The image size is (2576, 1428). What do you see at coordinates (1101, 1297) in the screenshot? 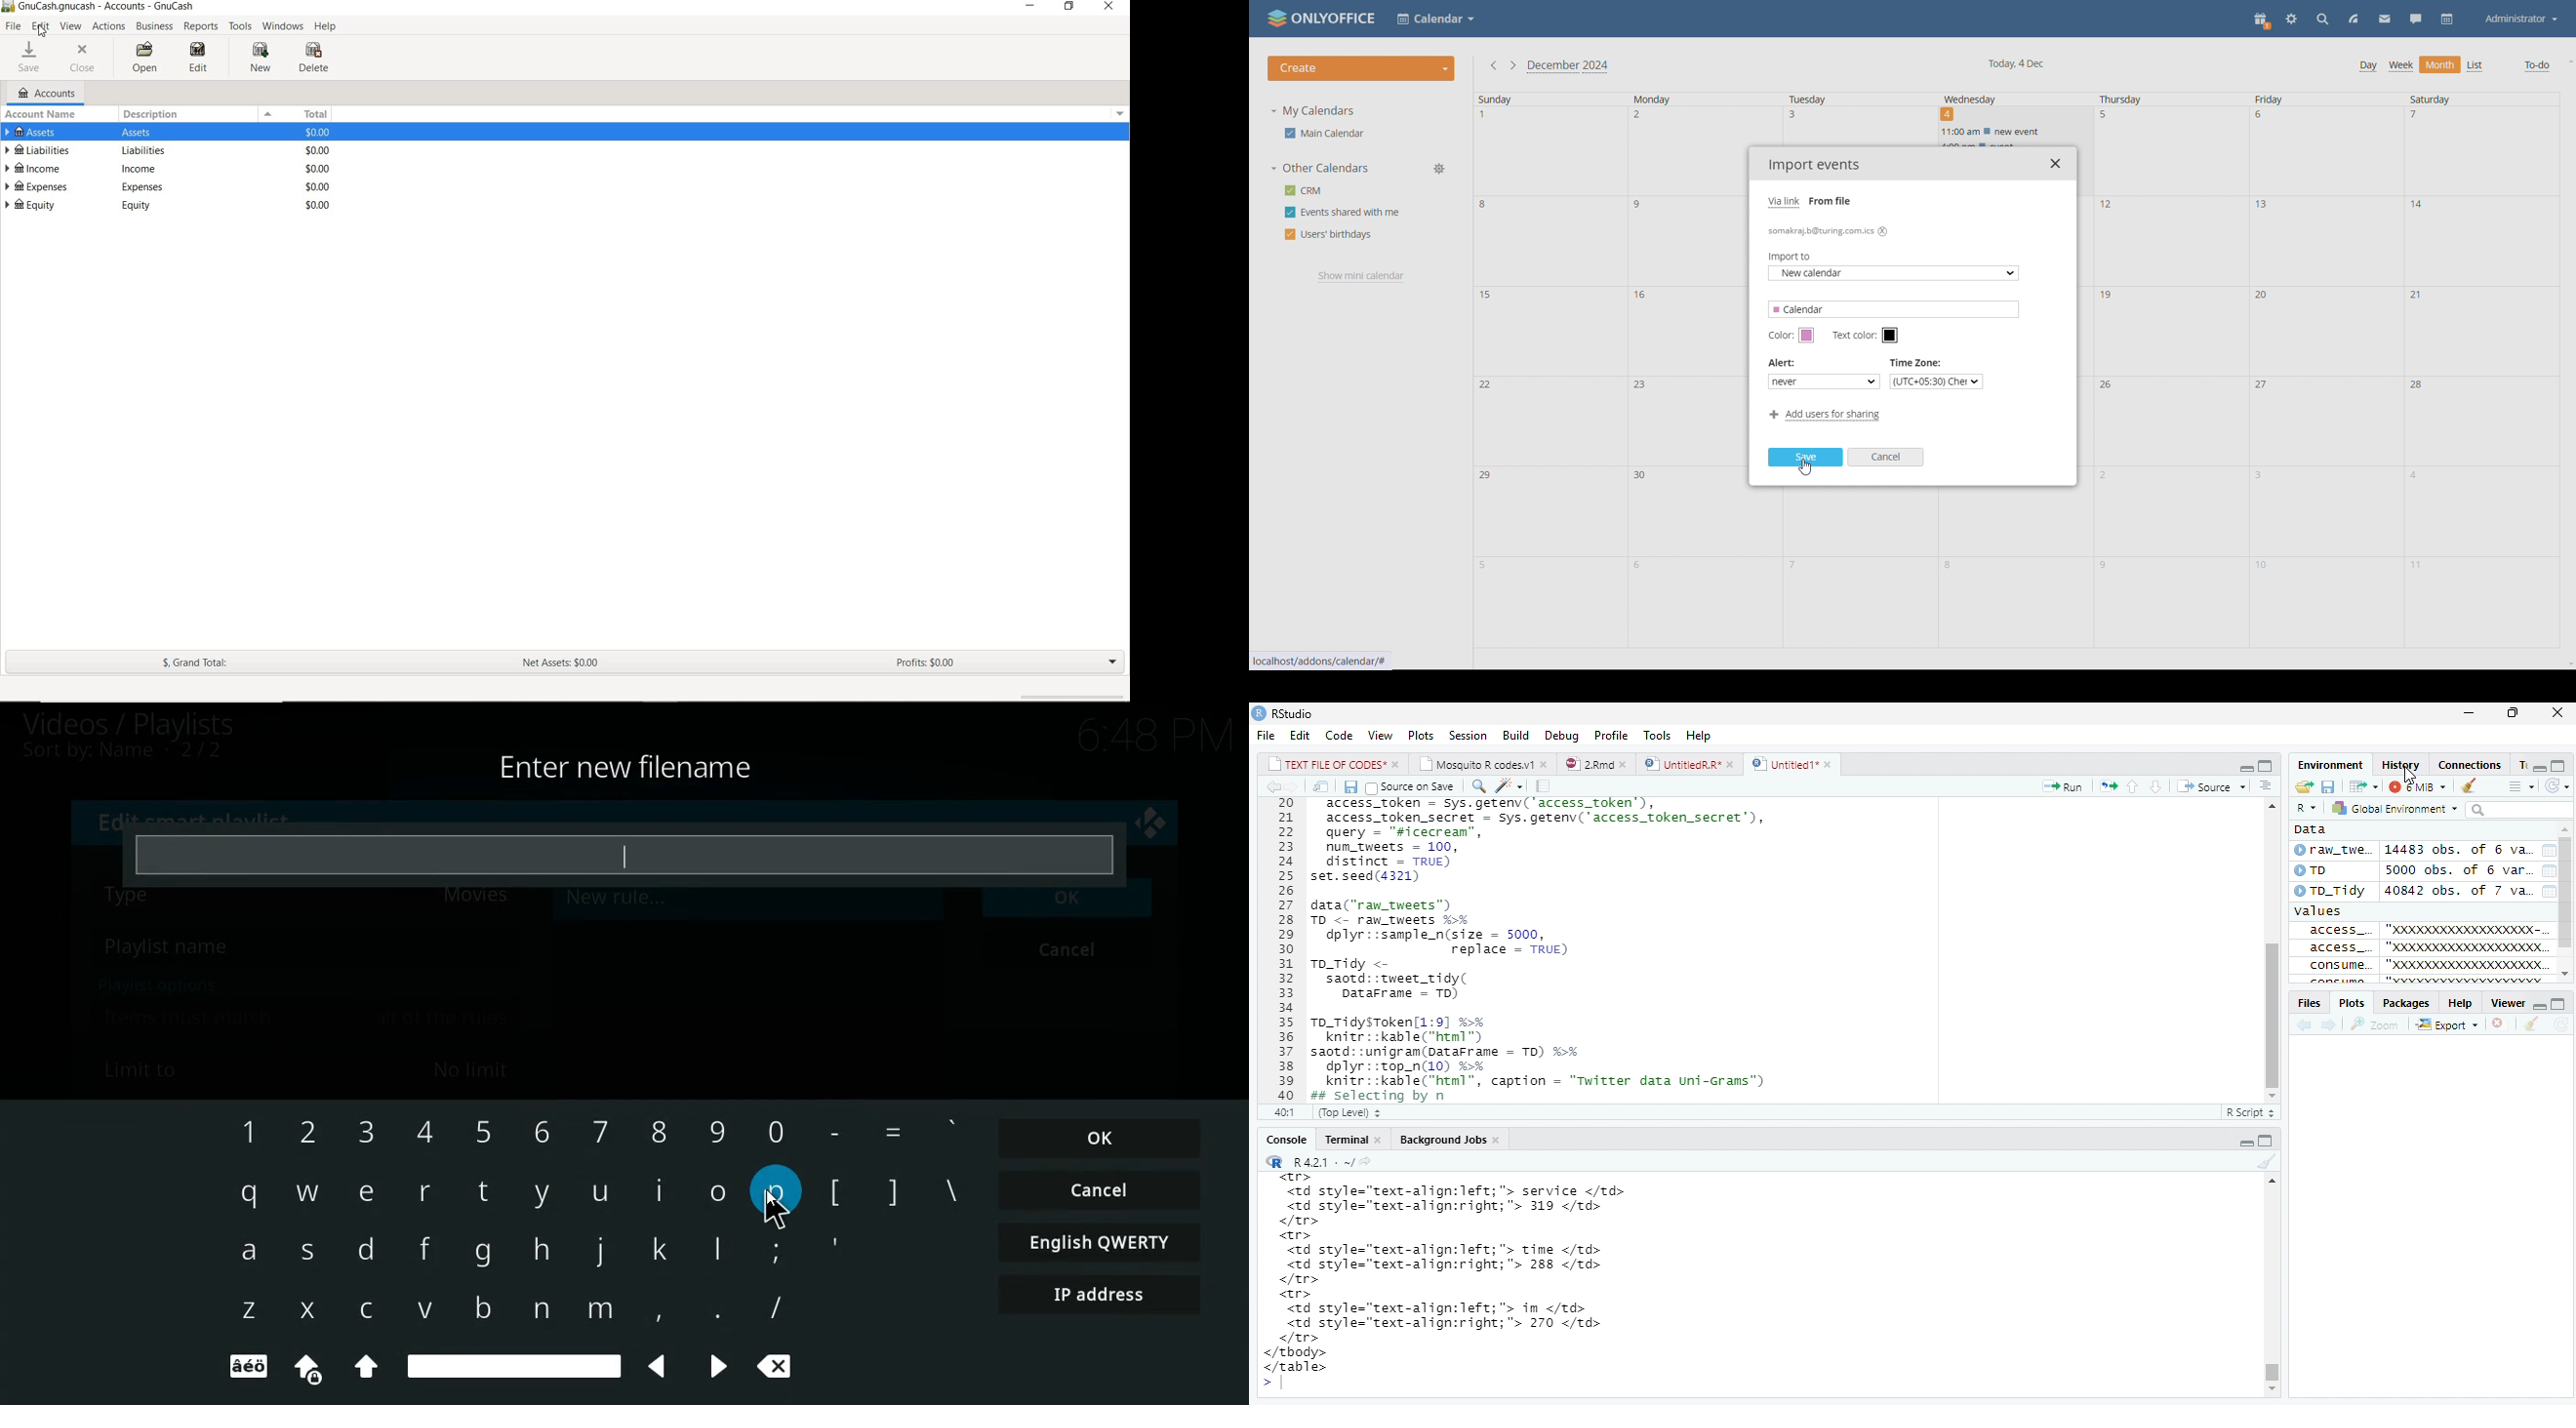
I see `IP address` at bounding box center [1101, 1297].